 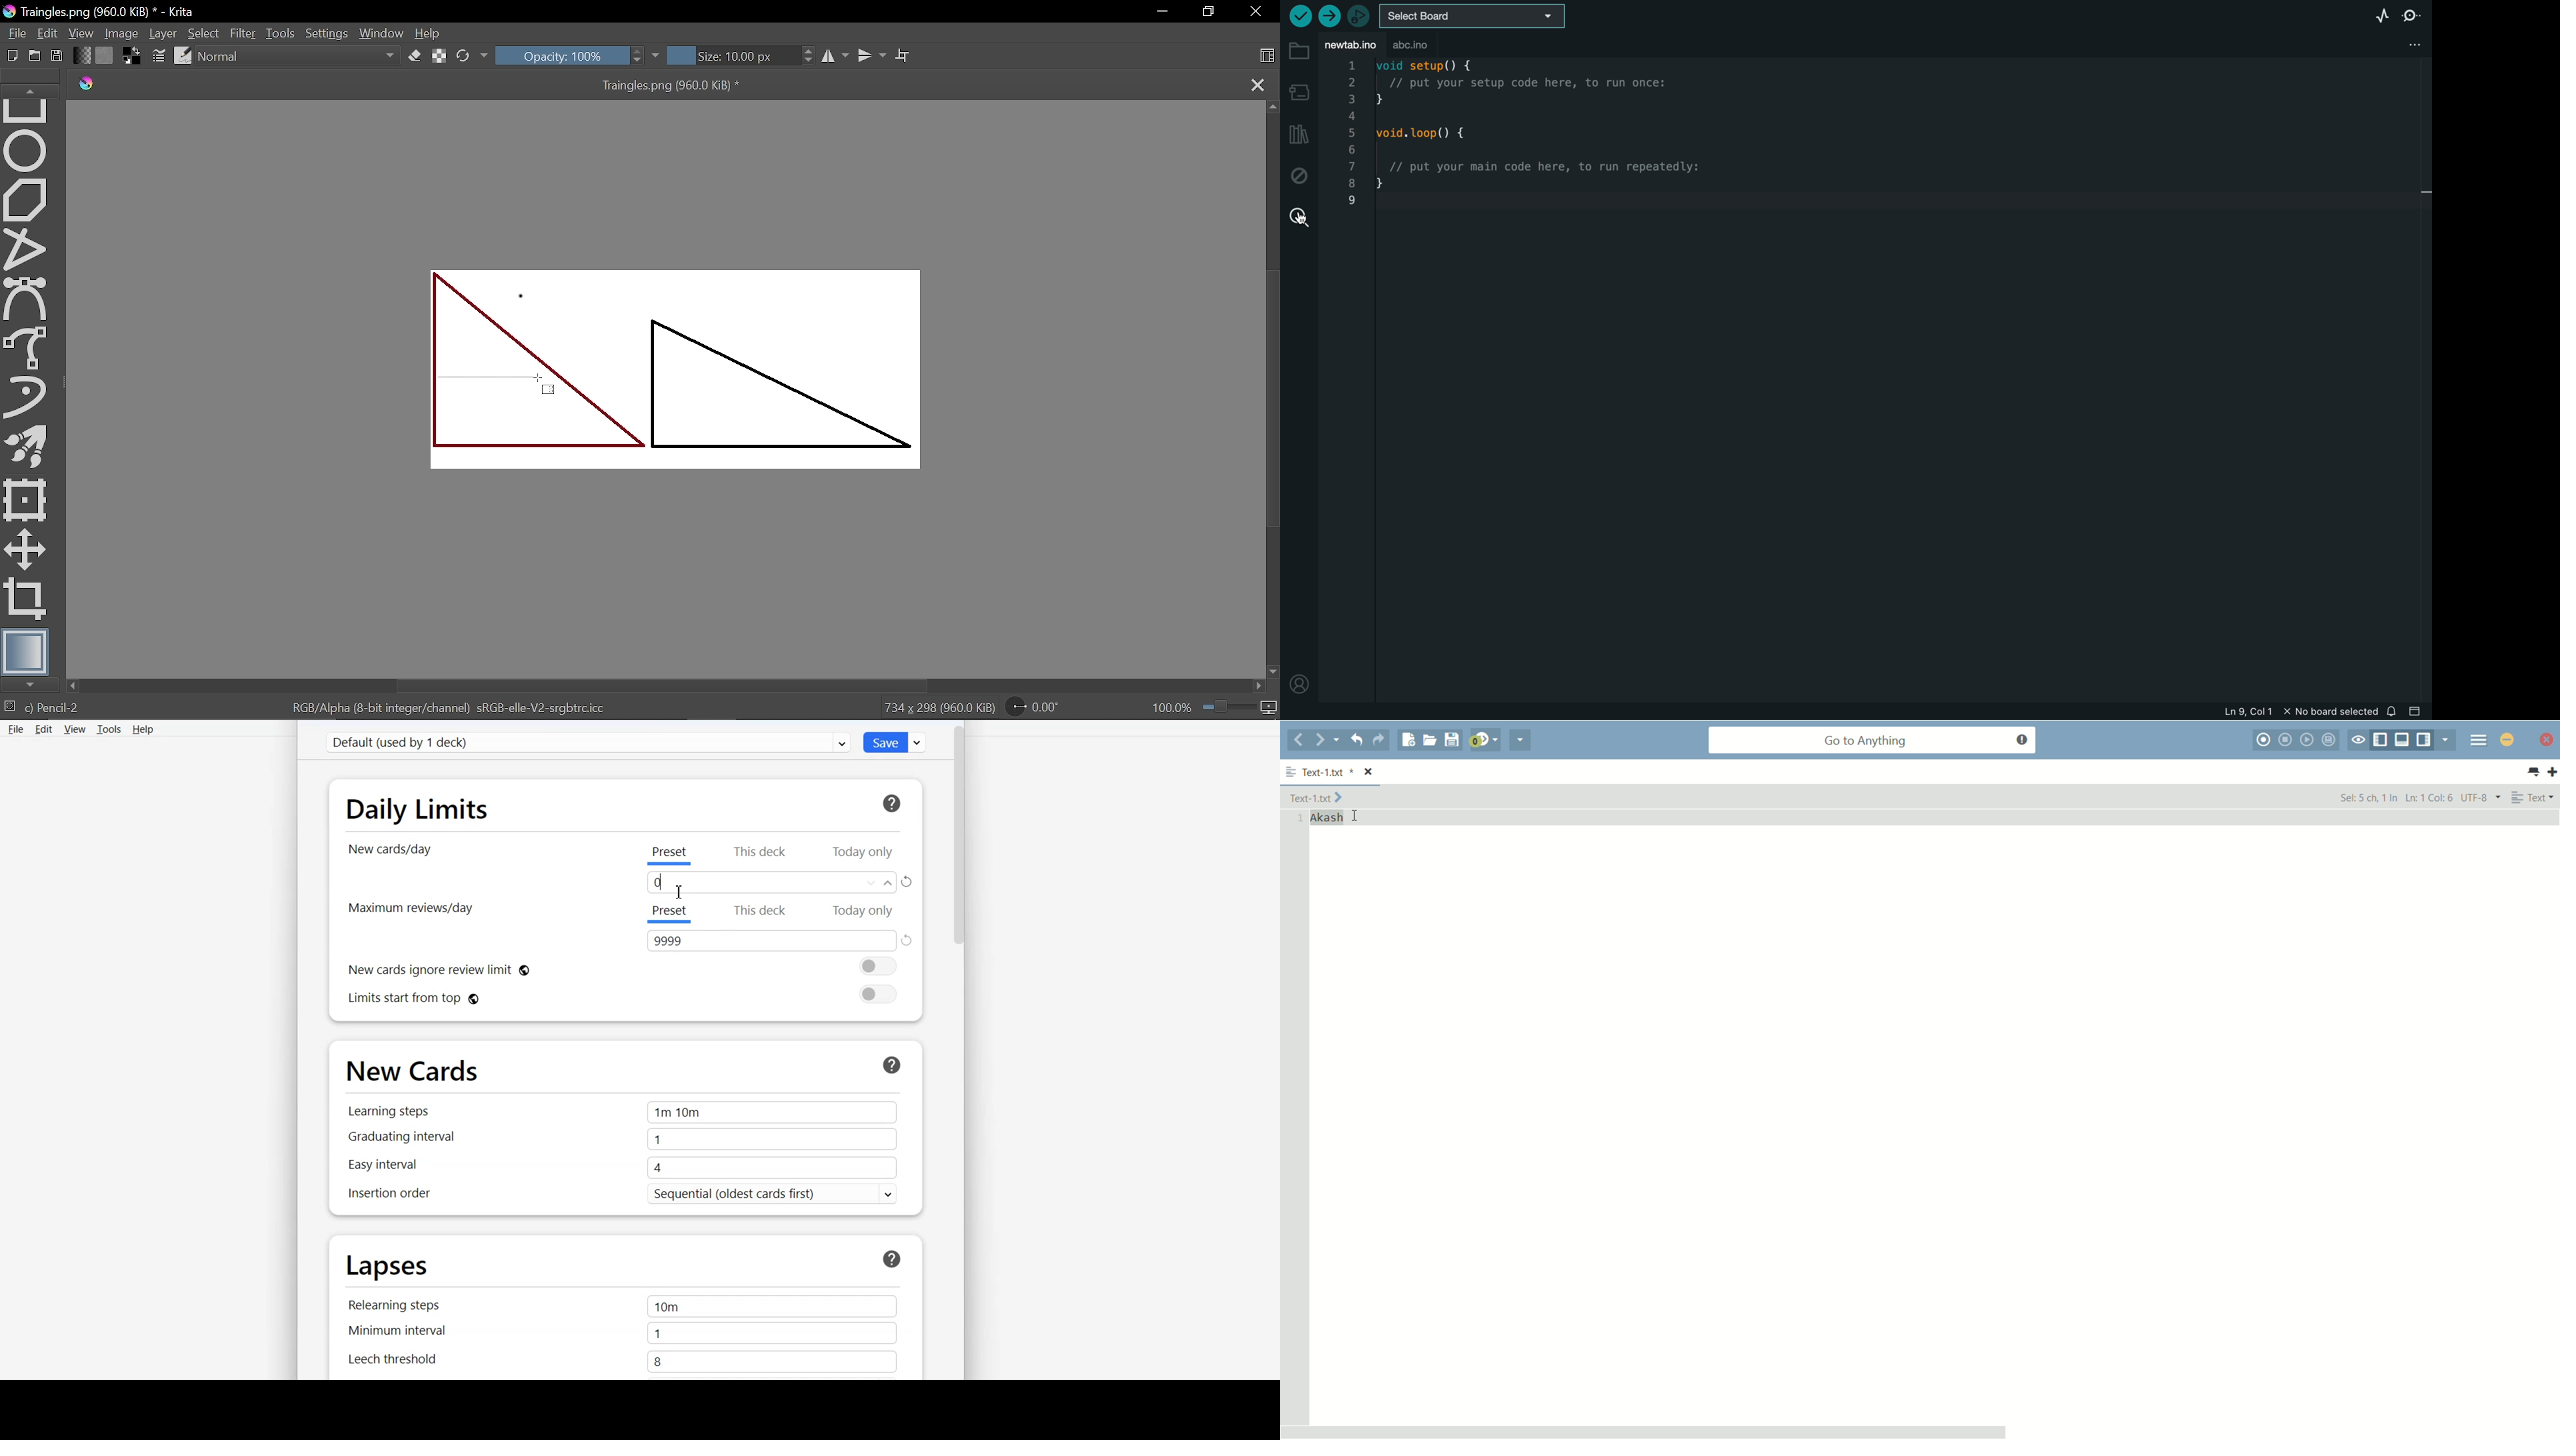 I want to click on Ellipse tool, so click(x=26, y=151).